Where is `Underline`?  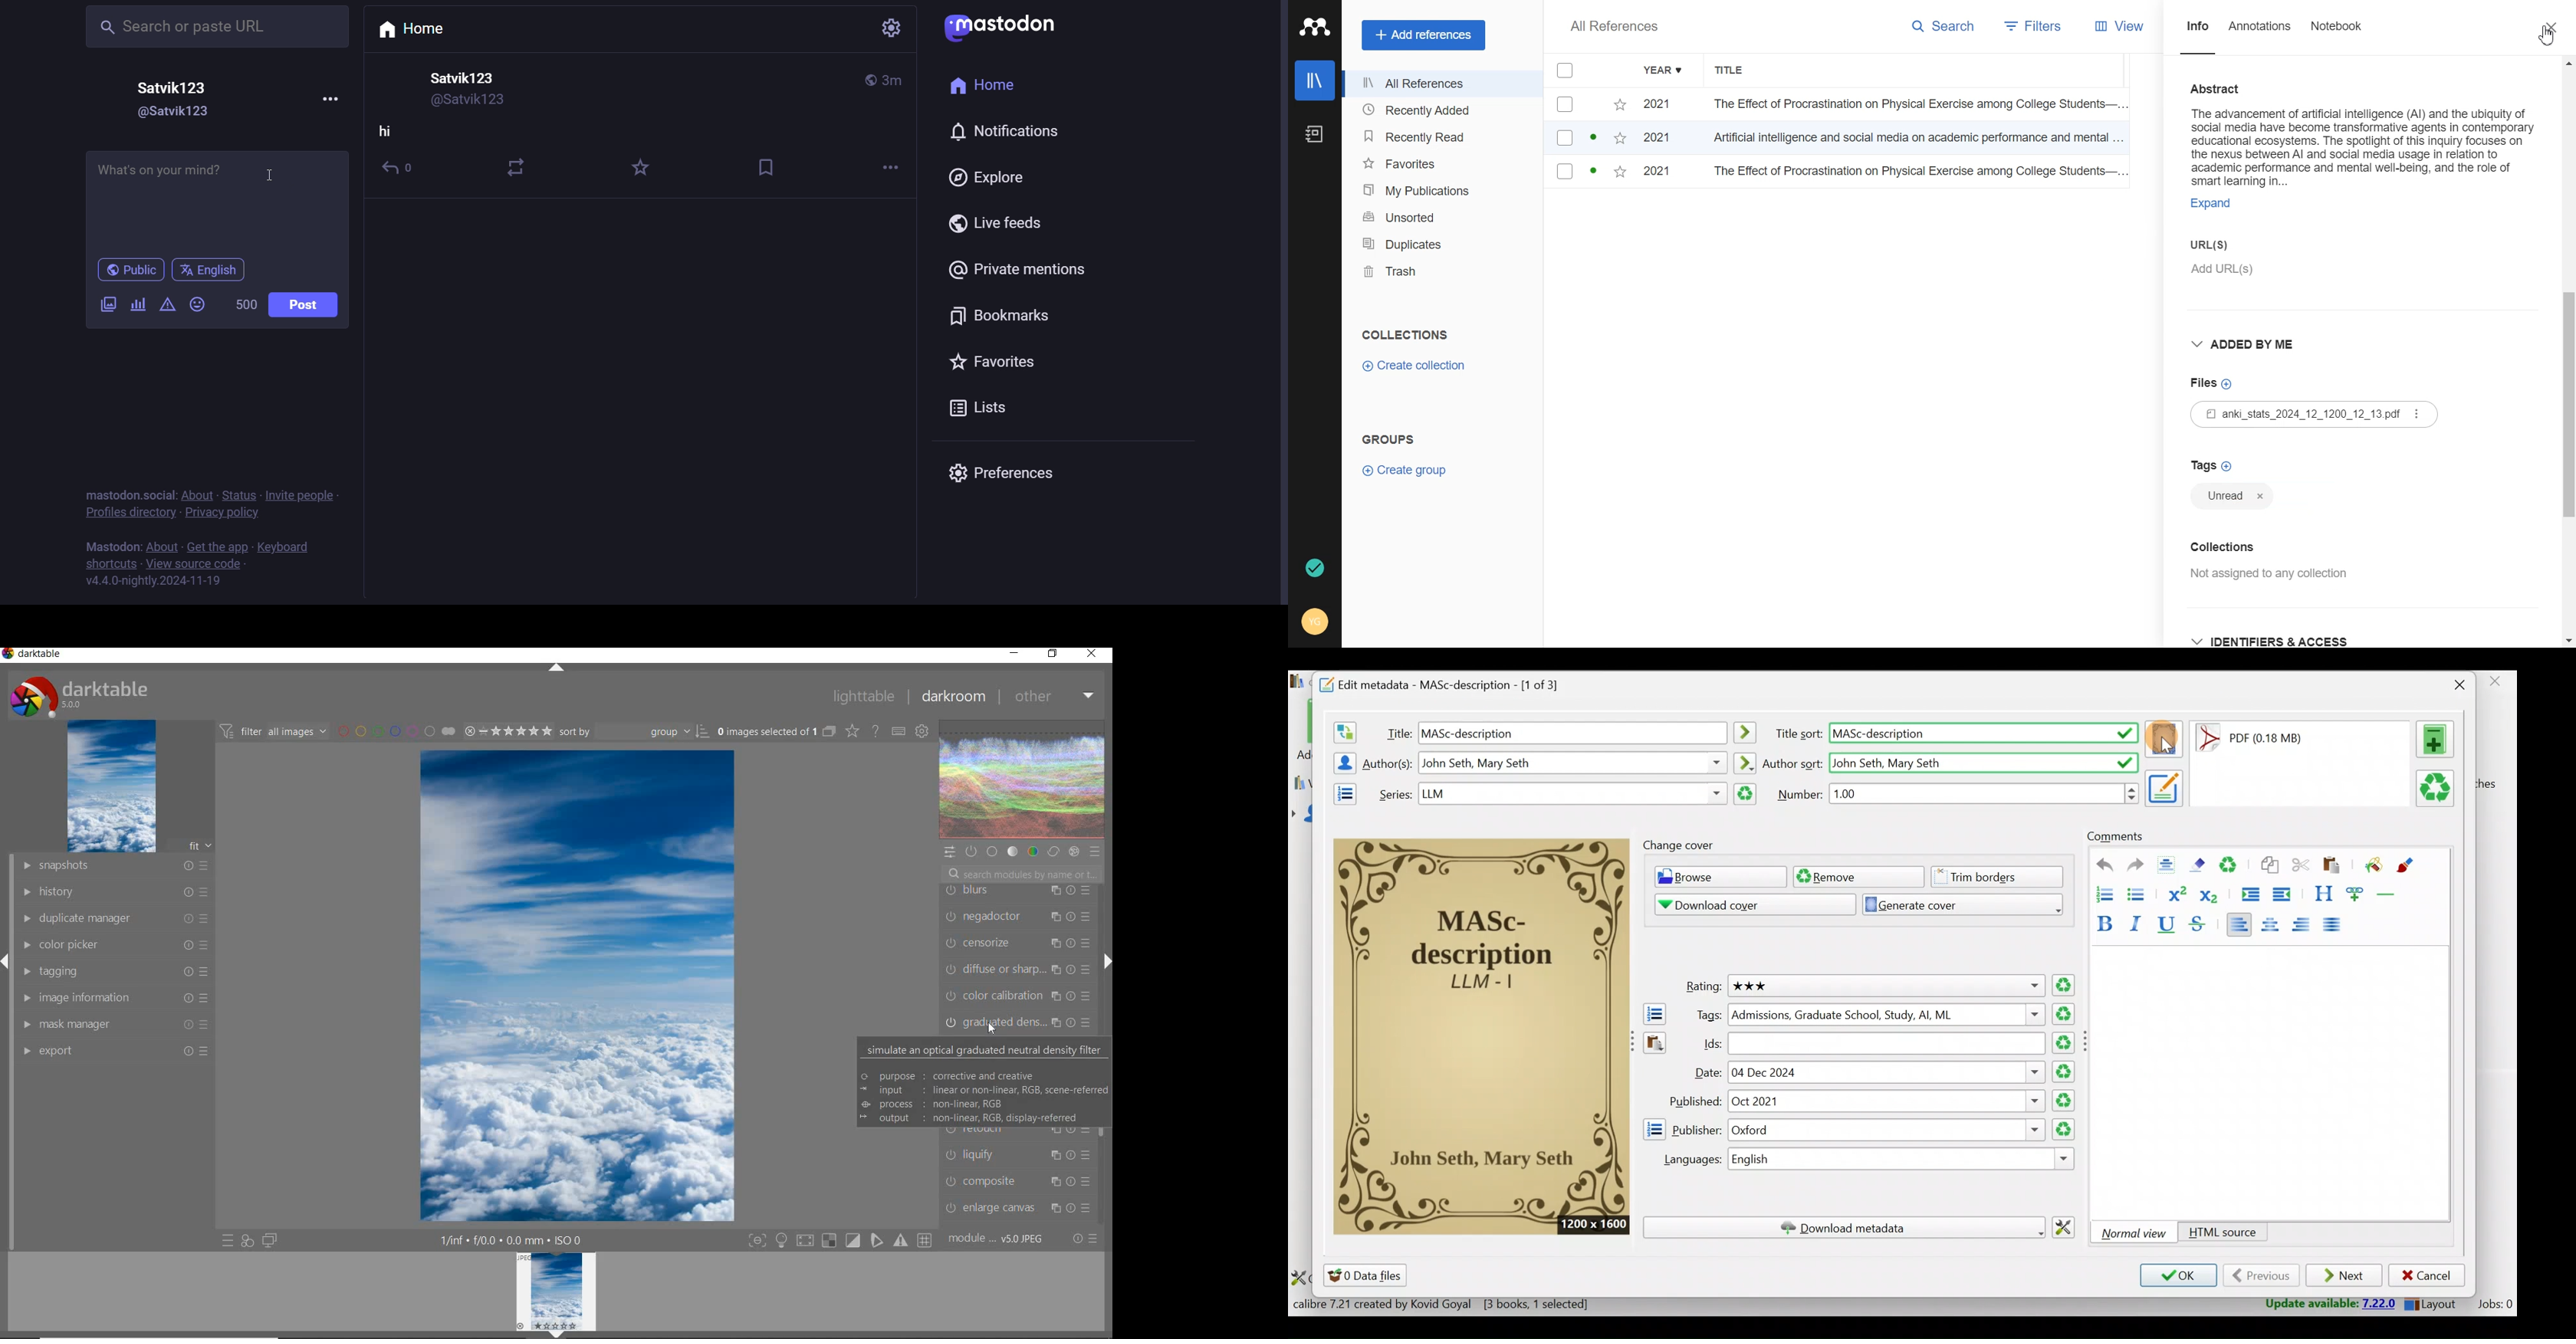 Underline is located at coordinates (2170, 925).